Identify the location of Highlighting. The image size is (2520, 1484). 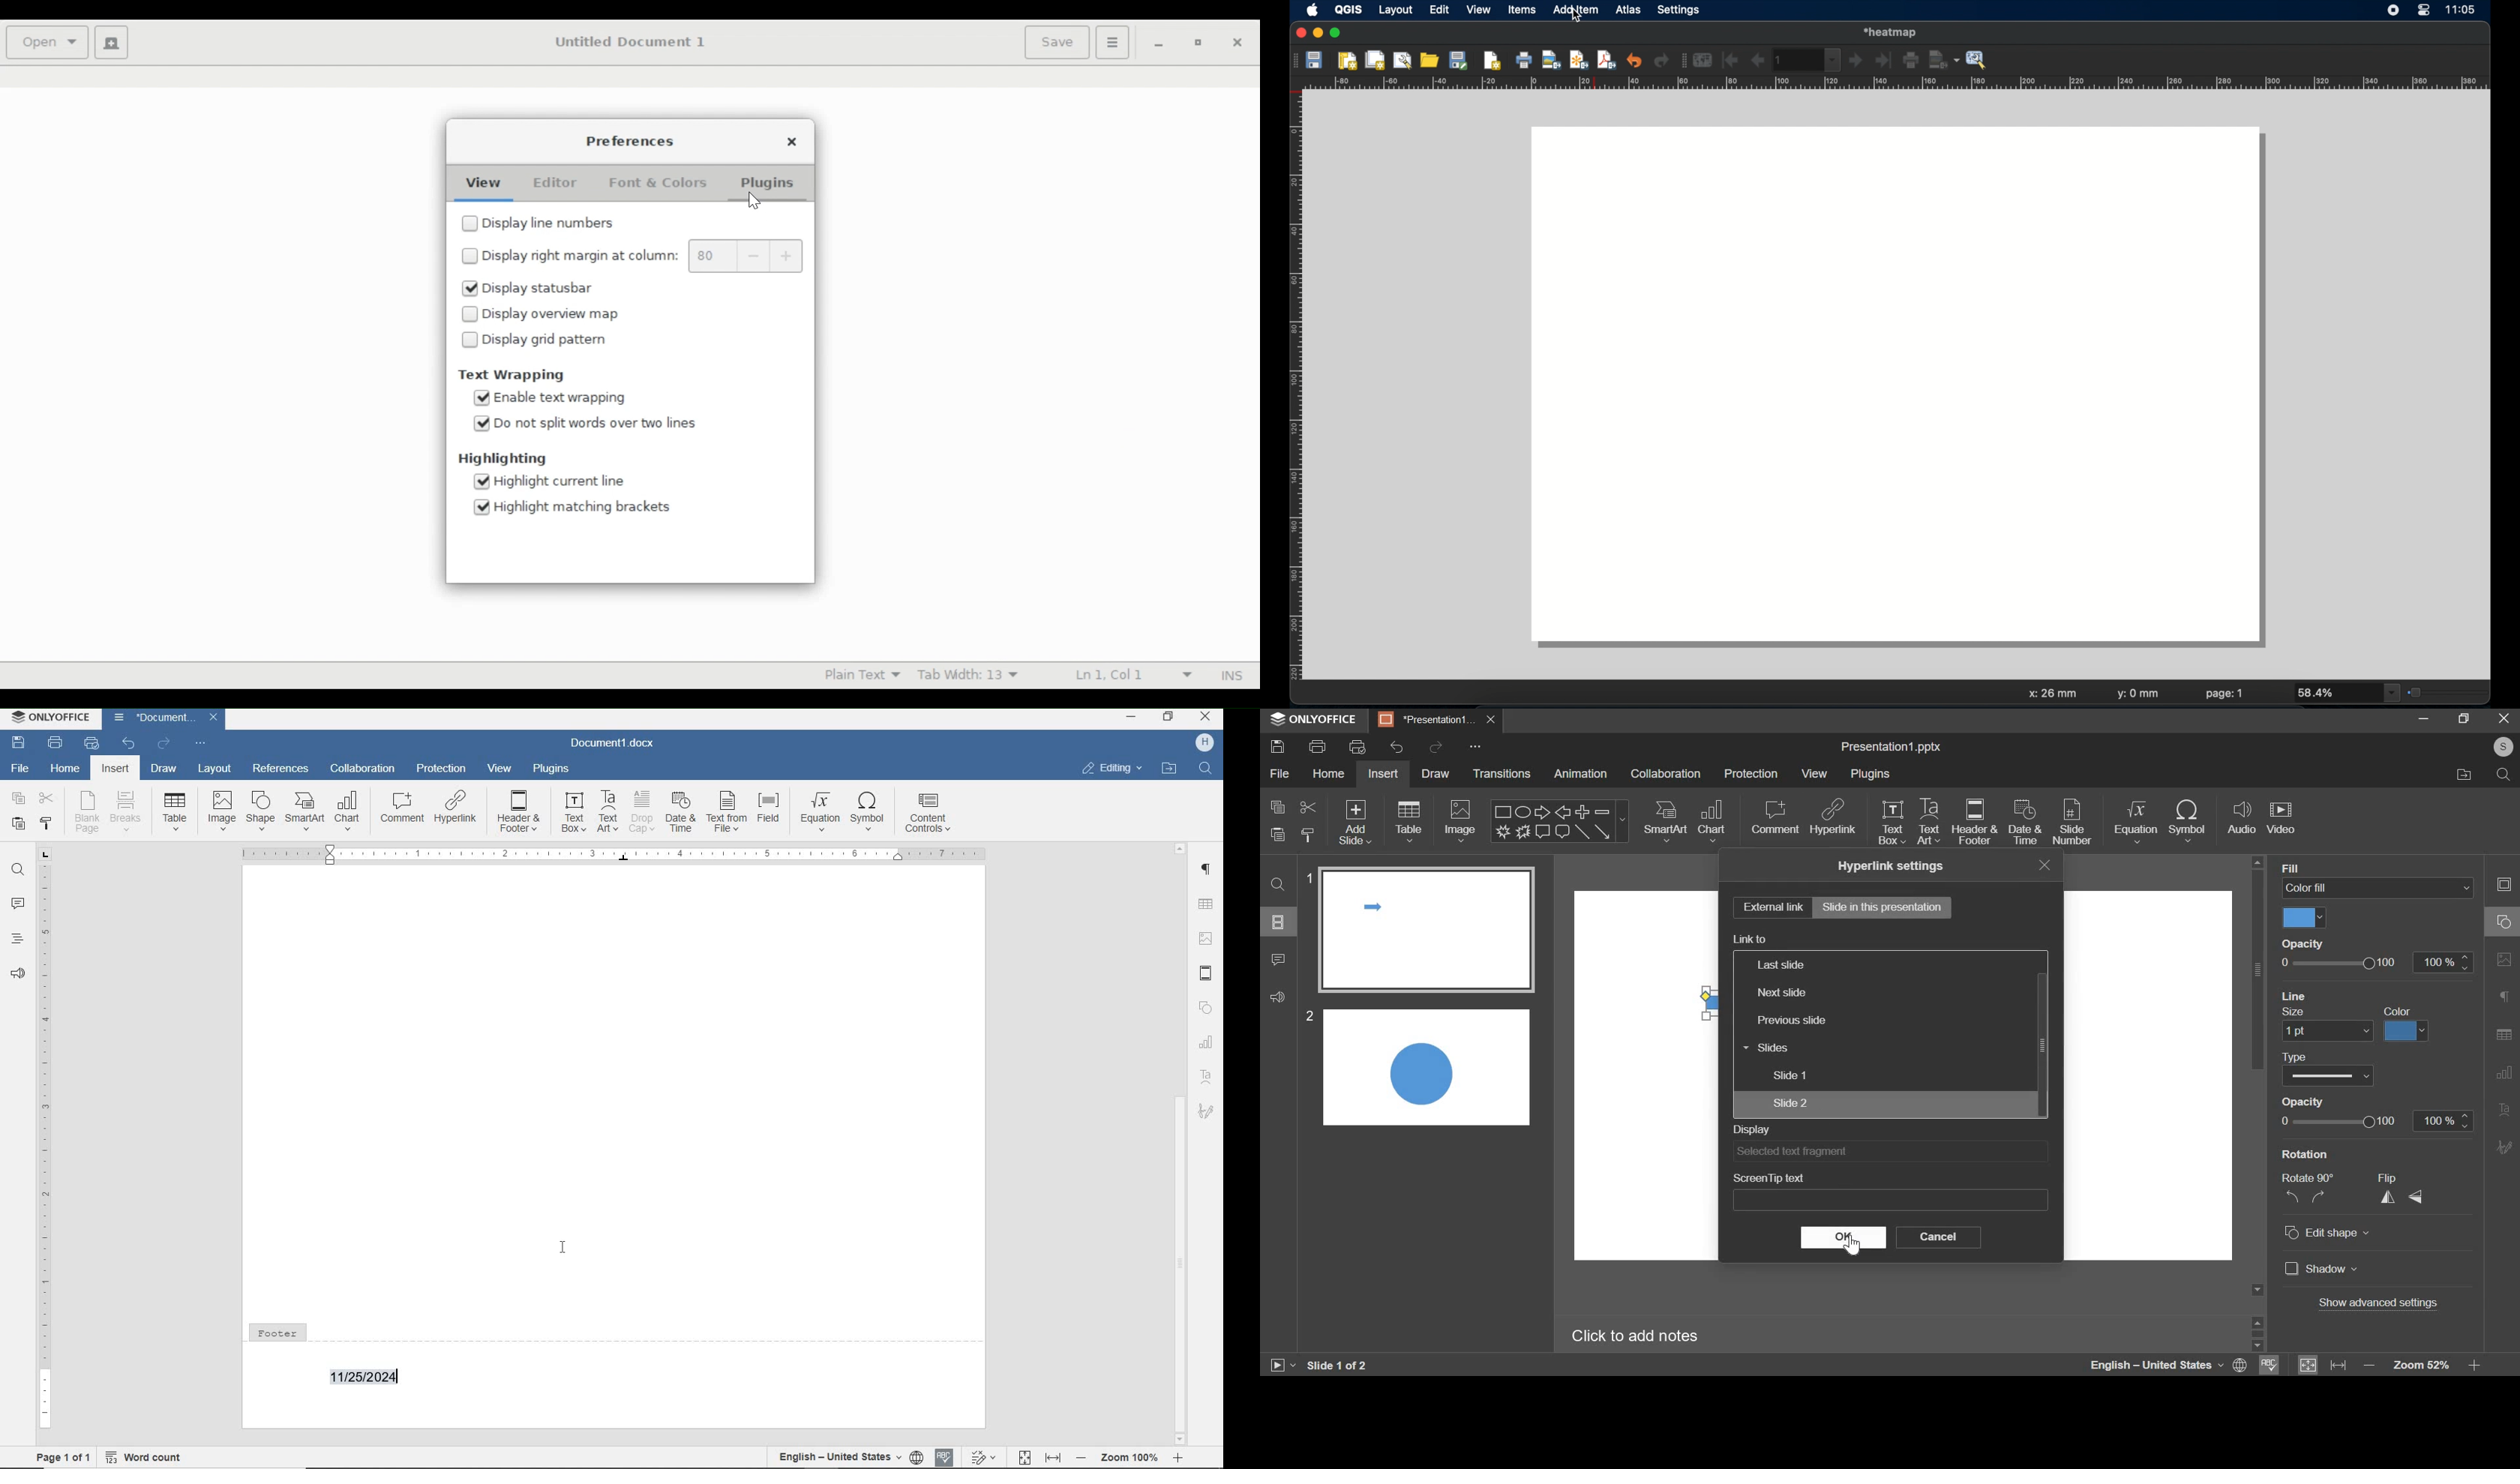
(506, 459).